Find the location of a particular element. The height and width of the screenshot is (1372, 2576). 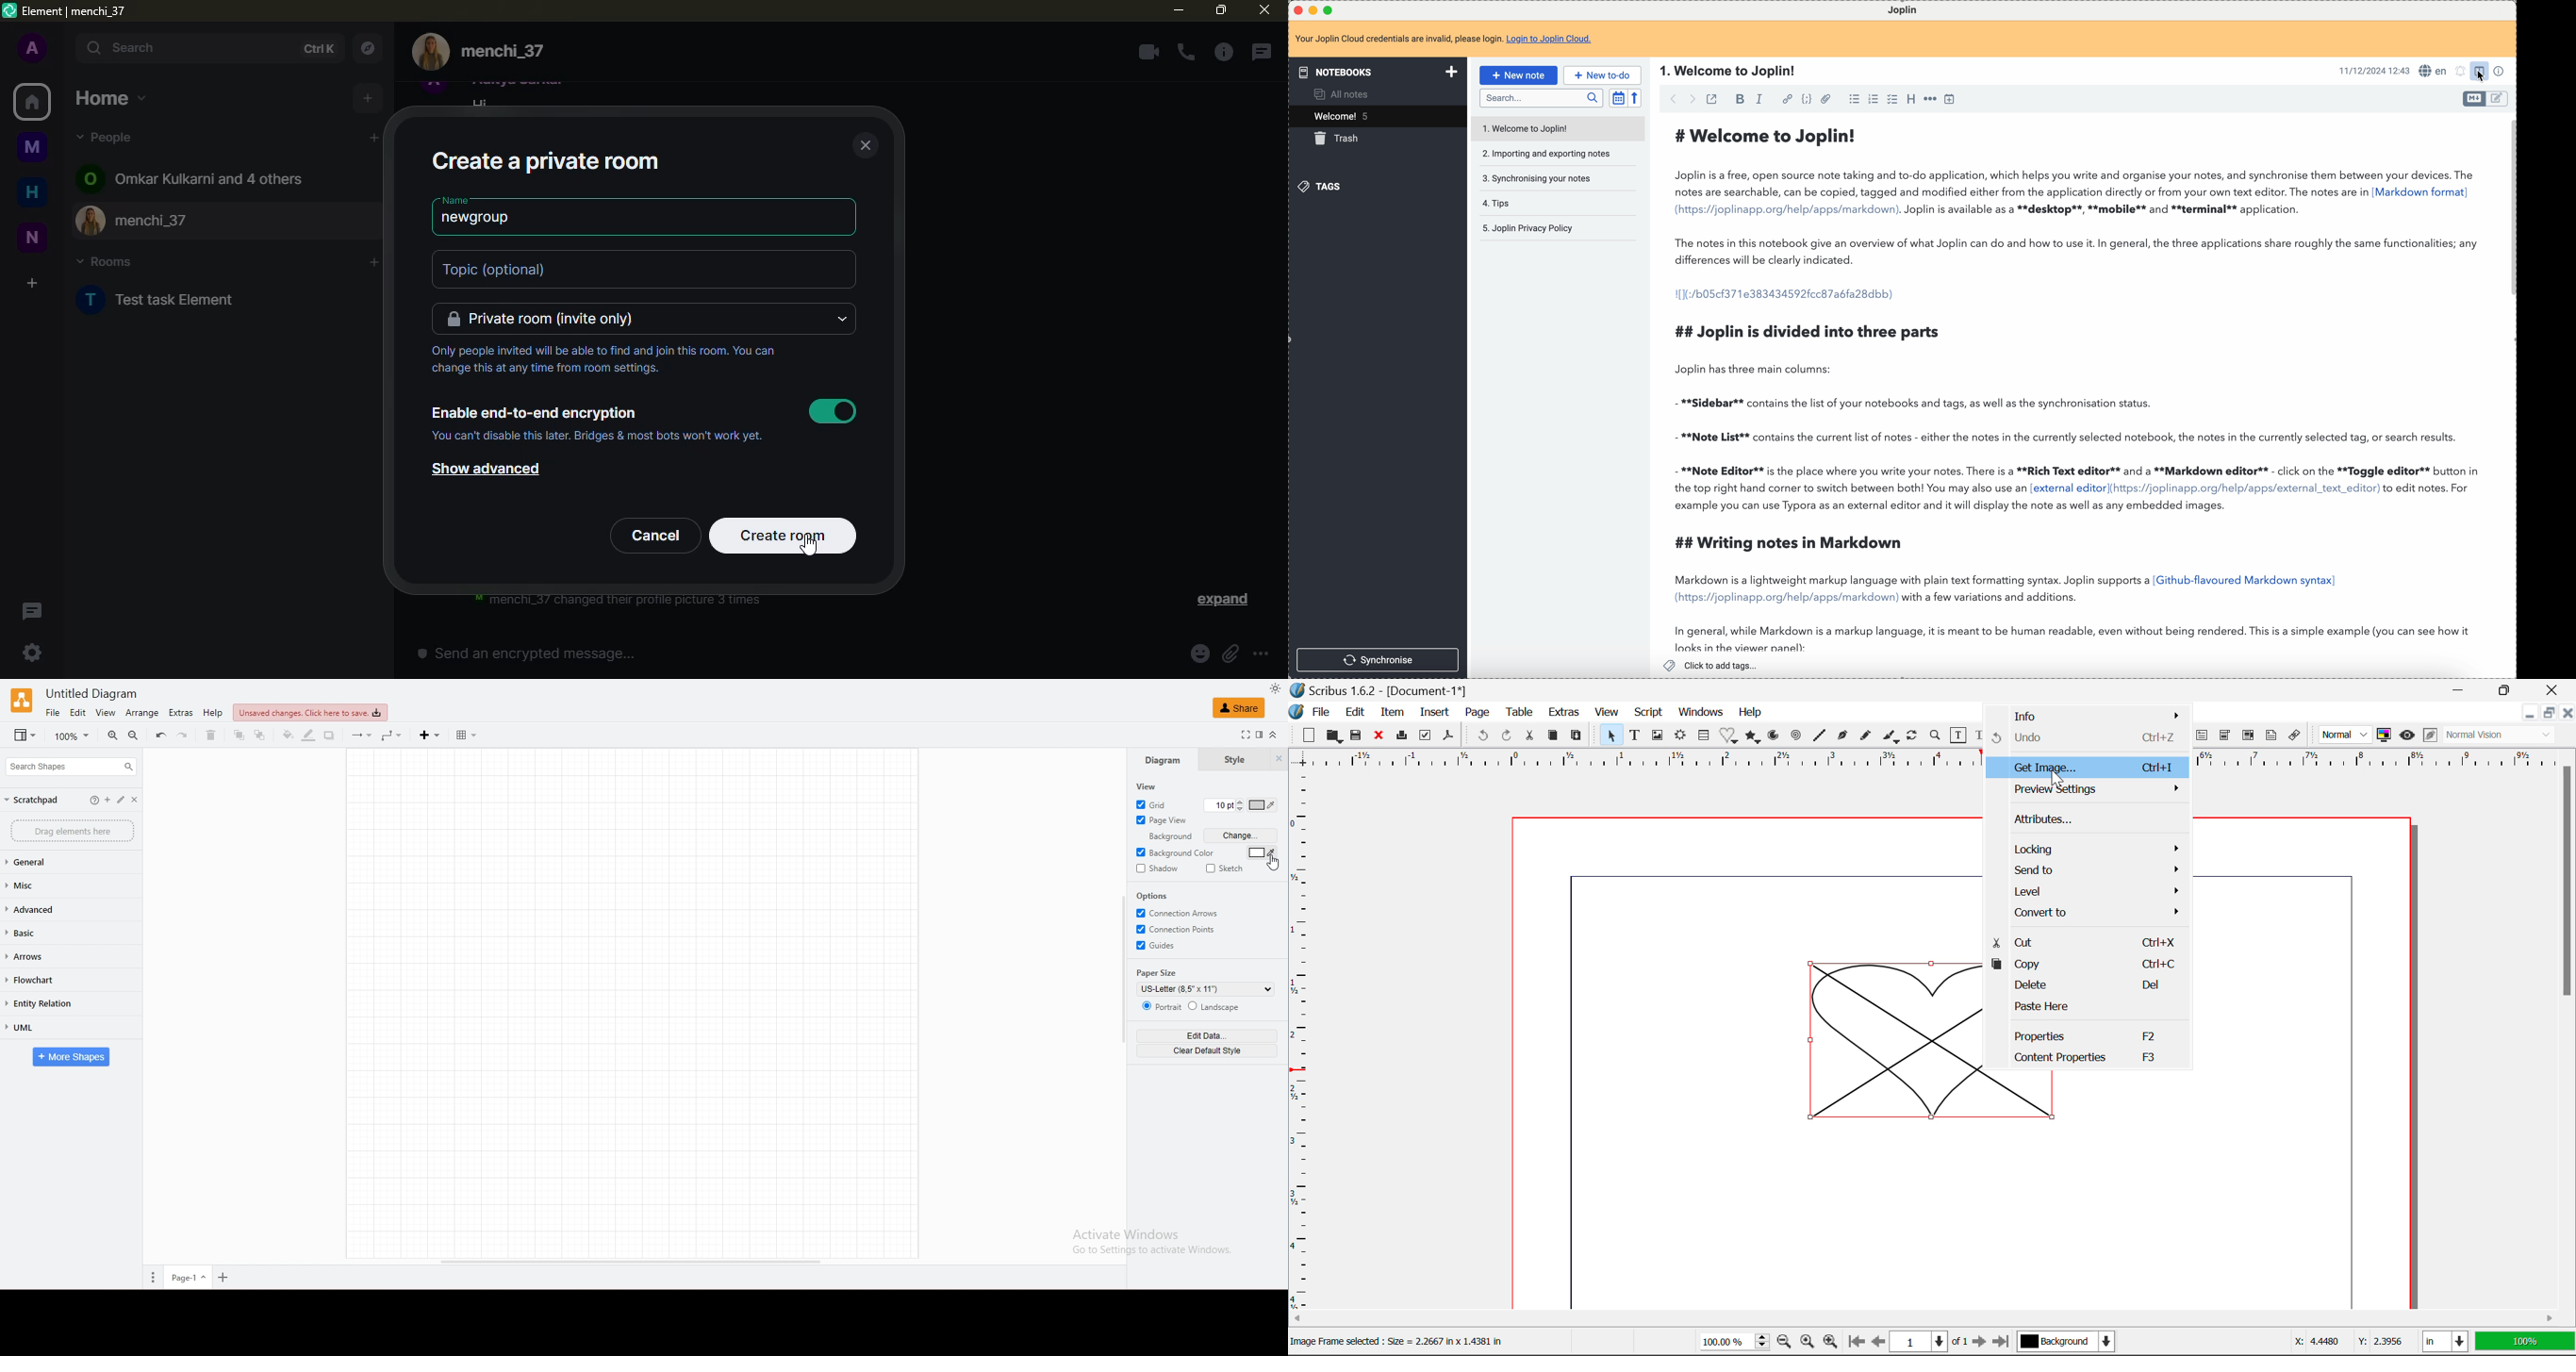

Profile initial is located at coordinates (91, 300).